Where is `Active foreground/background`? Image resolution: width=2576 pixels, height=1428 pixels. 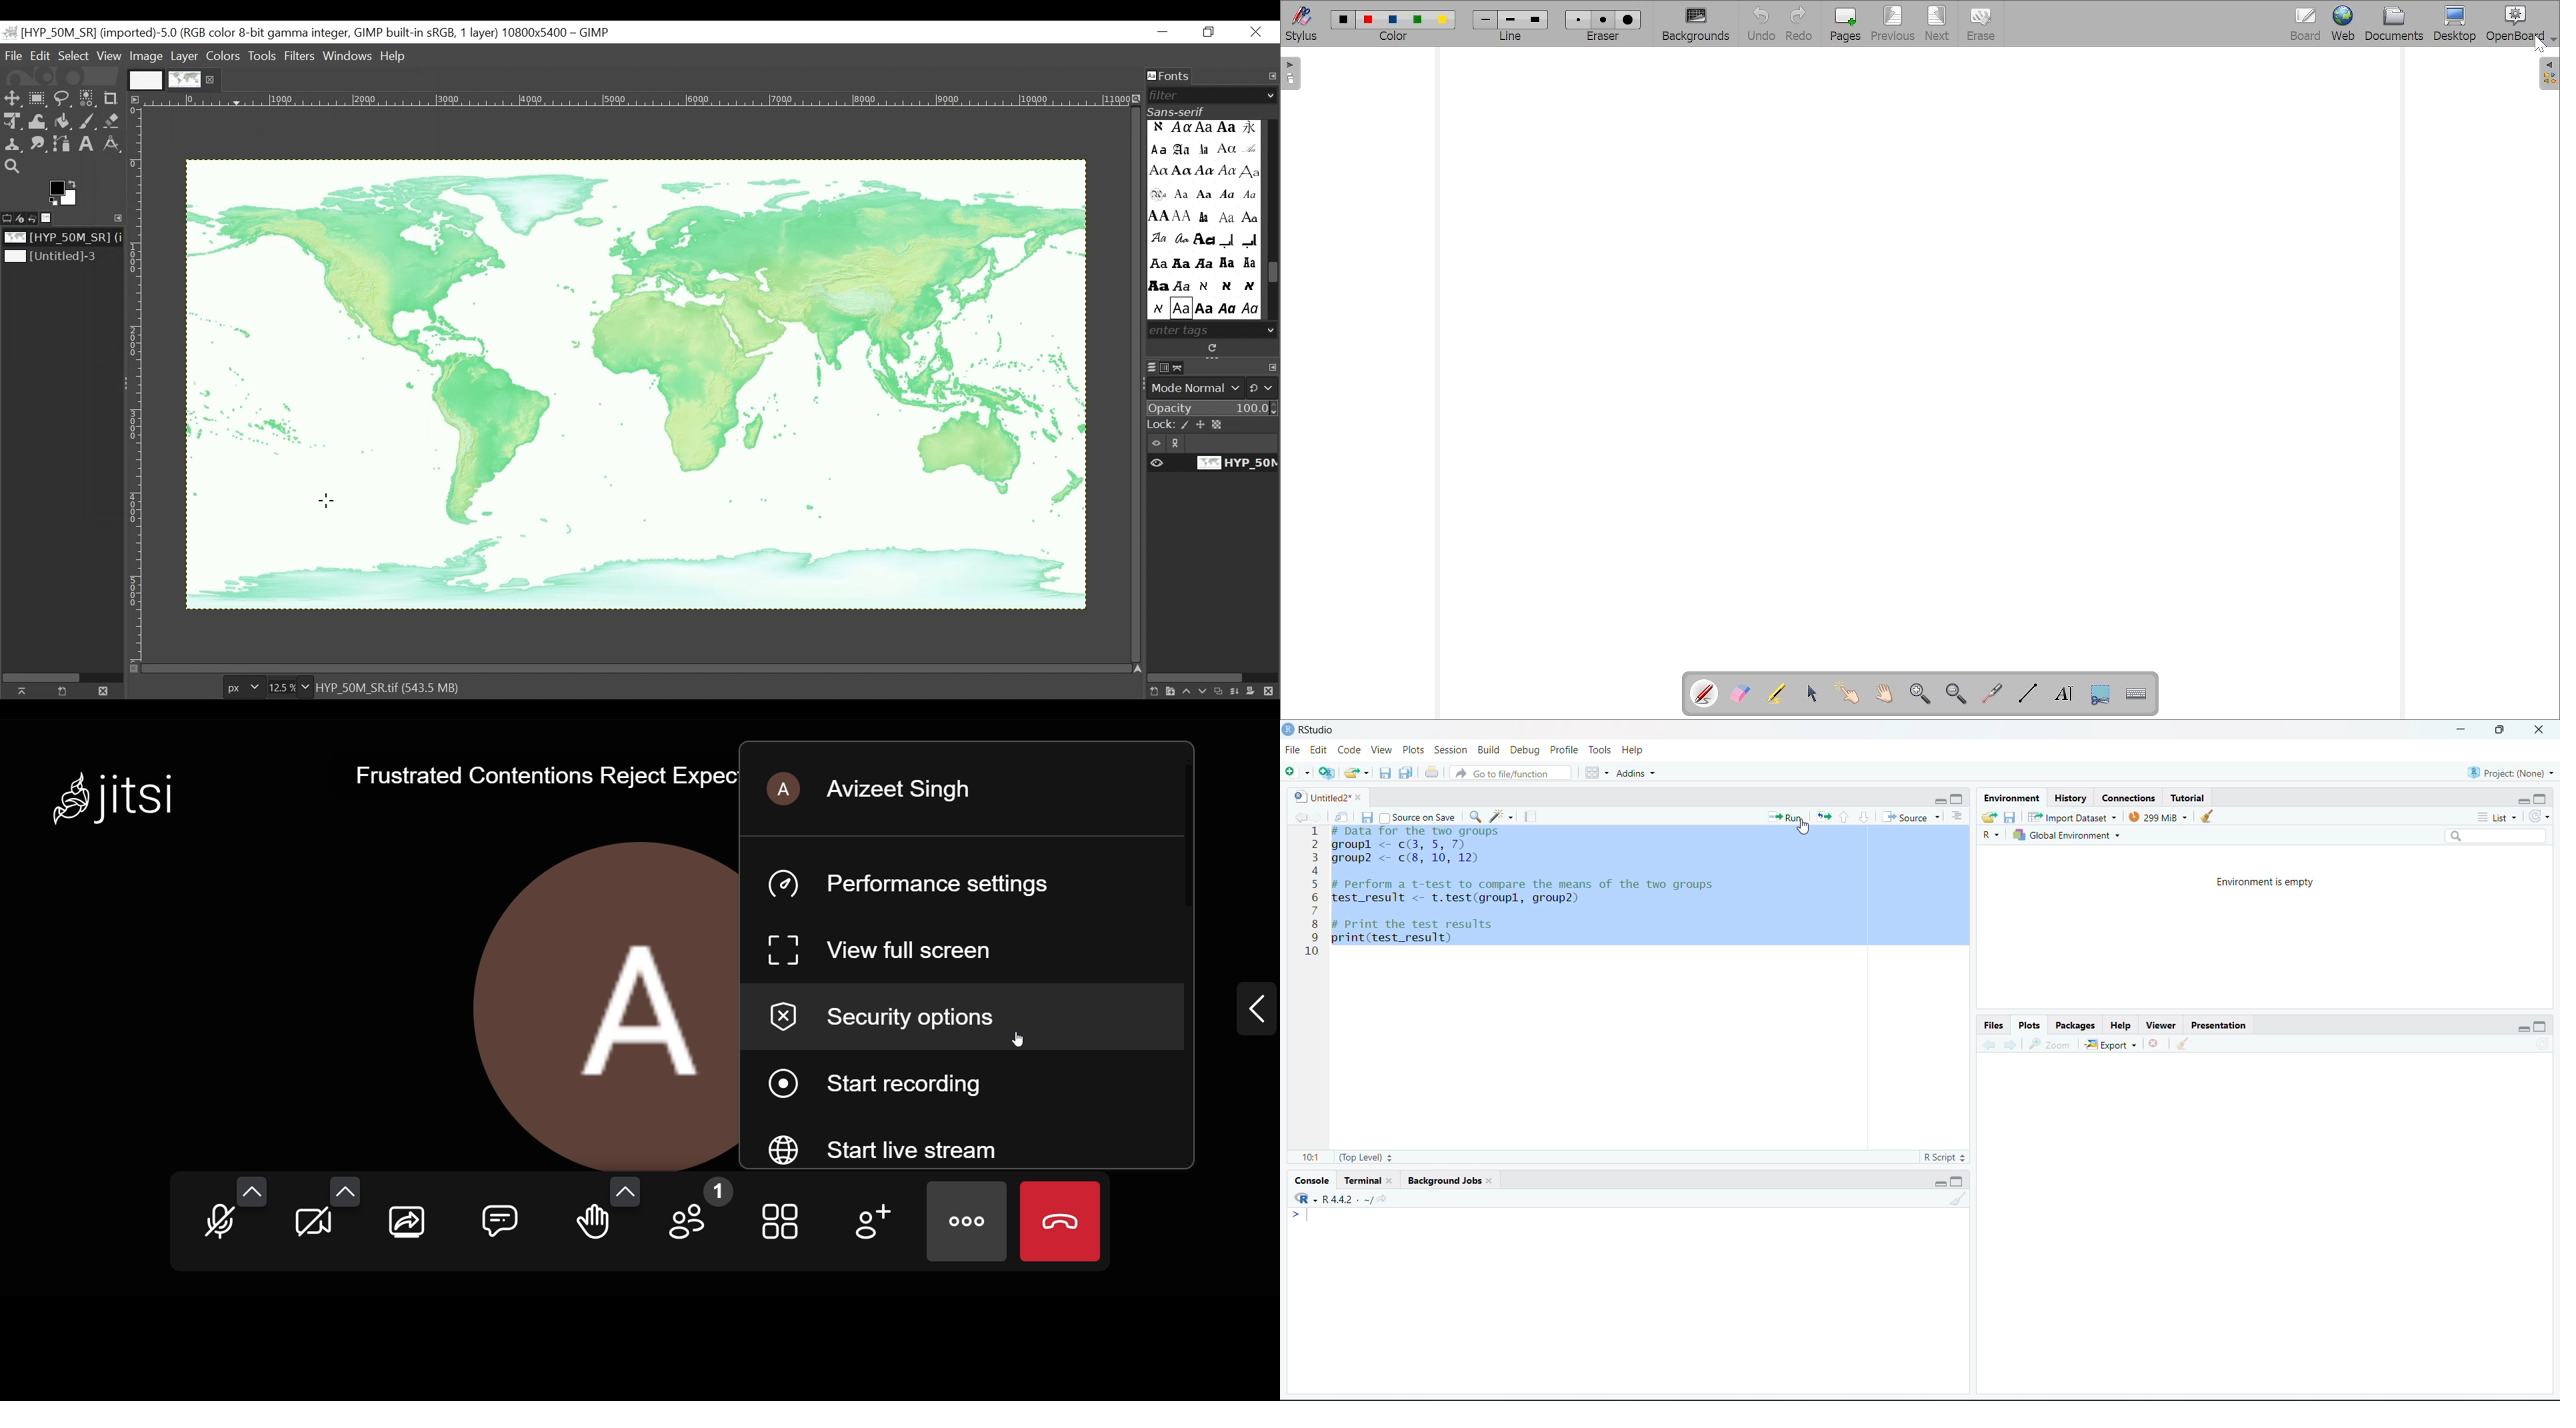
Active foreground/background is located at coordinates (66, 193).